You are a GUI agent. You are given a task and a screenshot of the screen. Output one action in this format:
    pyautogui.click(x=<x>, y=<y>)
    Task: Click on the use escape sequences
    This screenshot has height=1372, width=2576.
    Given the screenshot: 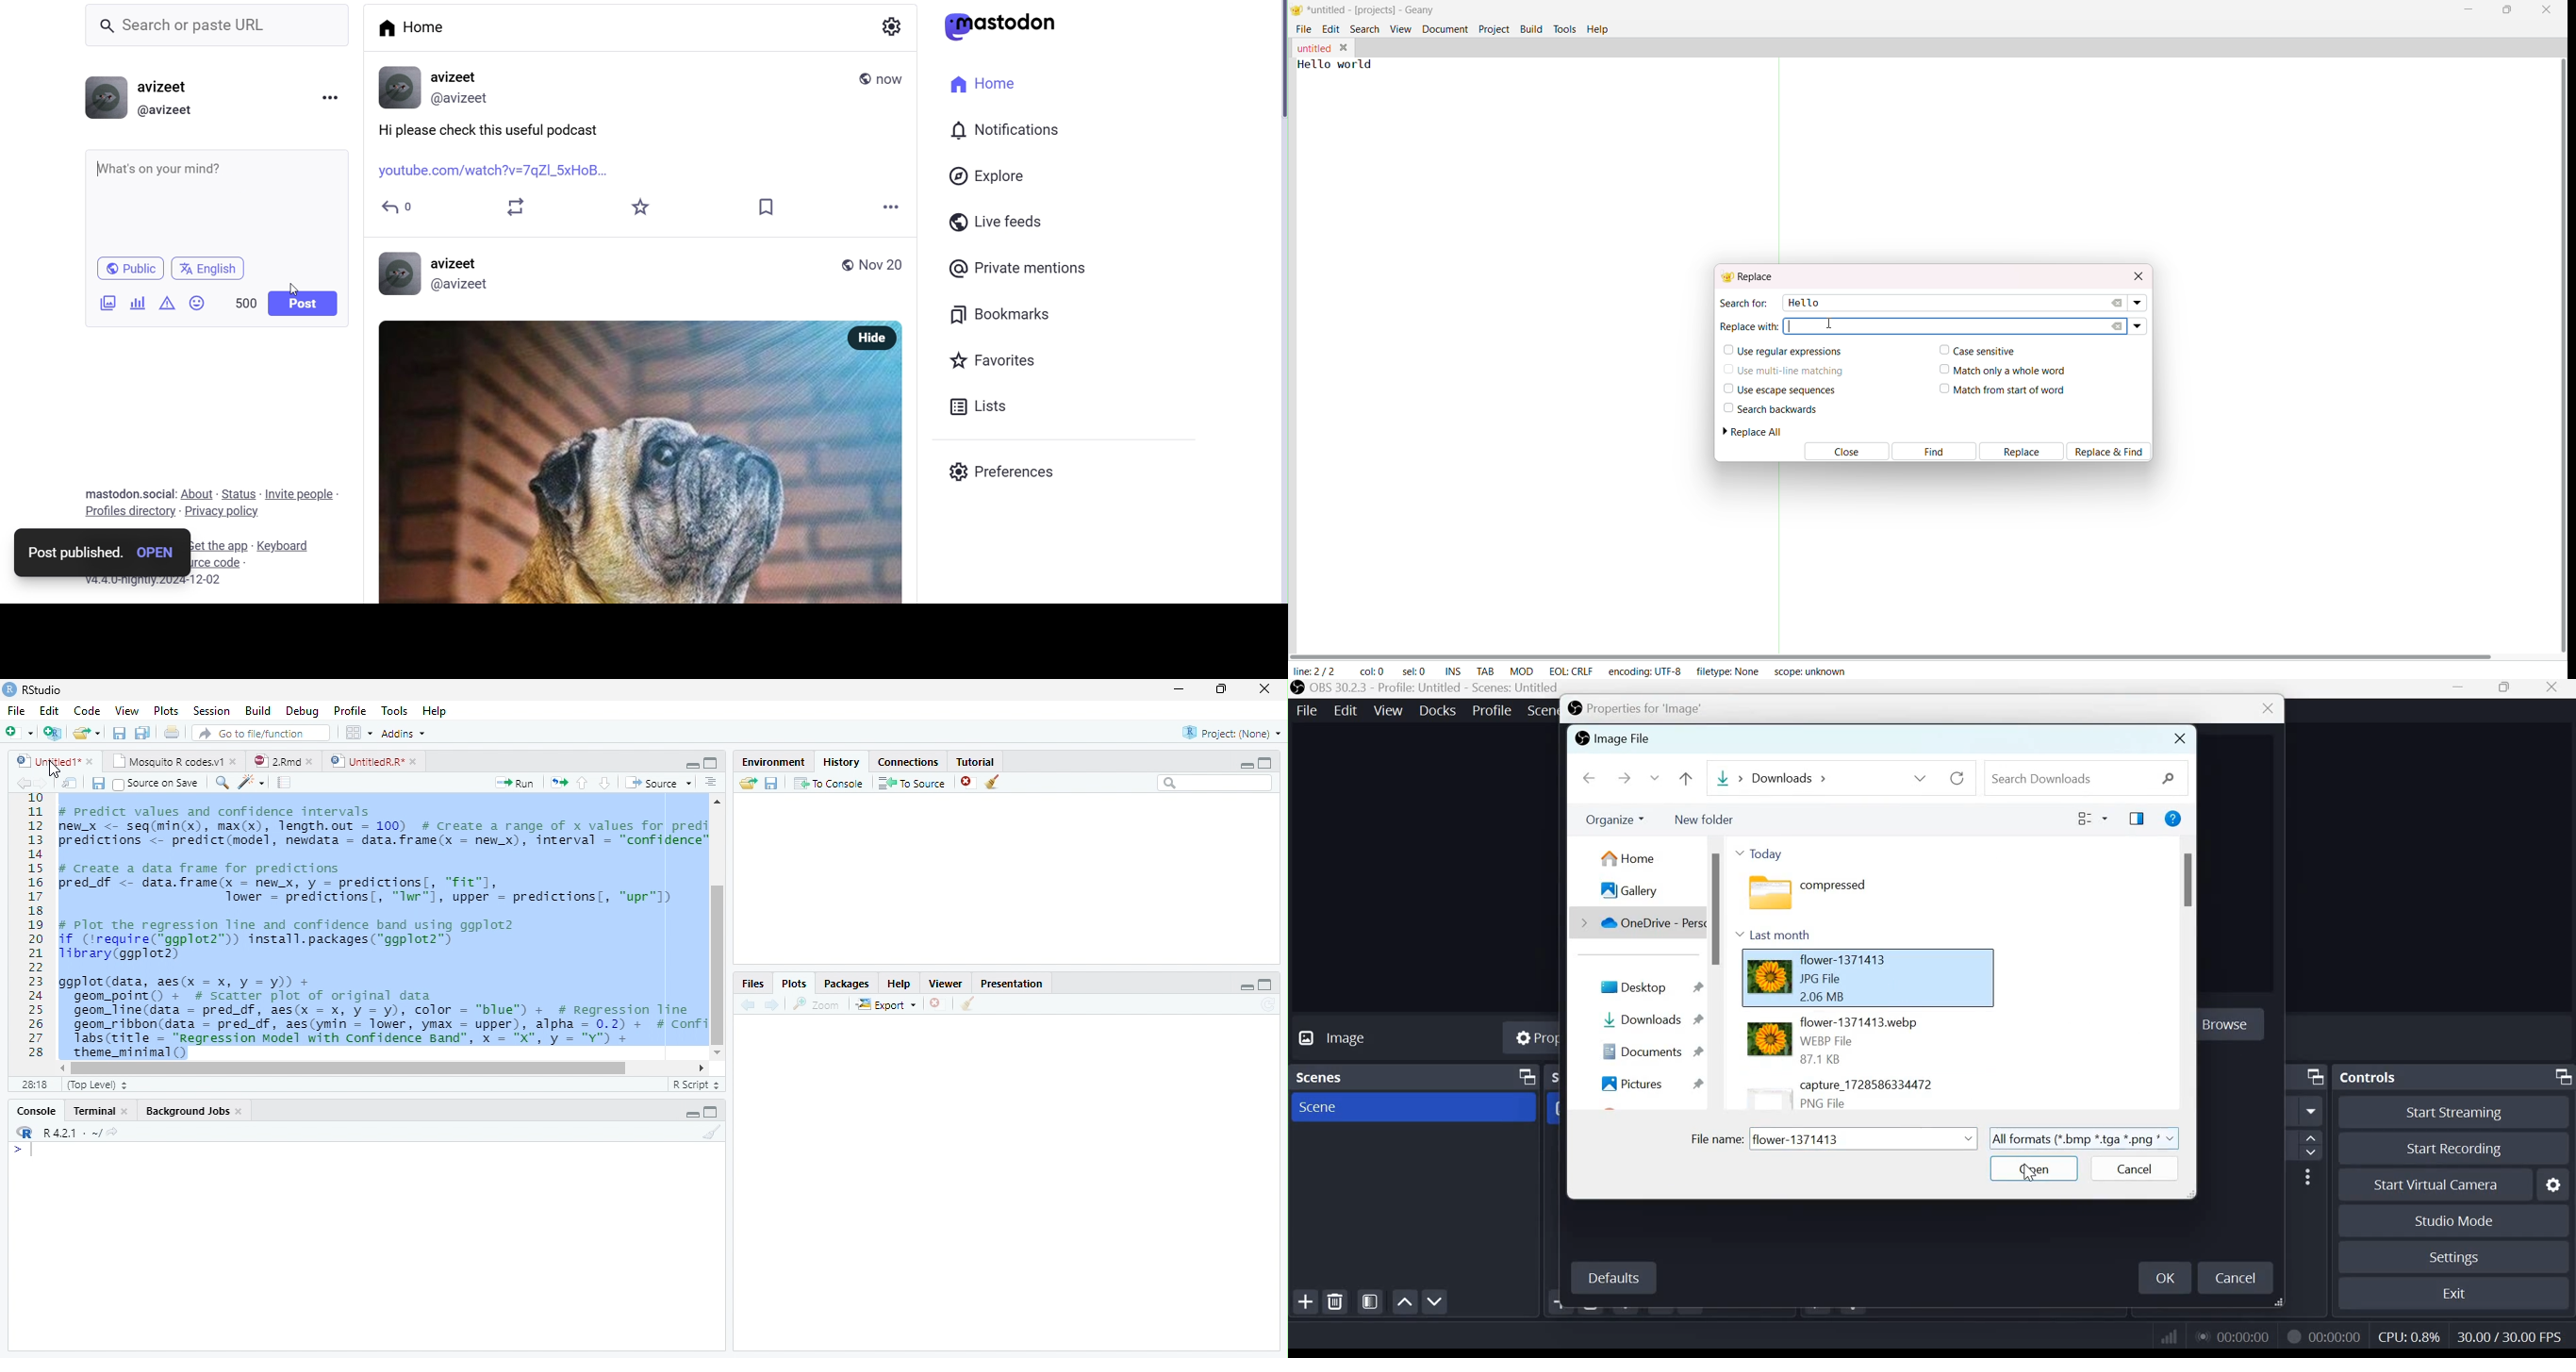 What is the action you would take?
    pyautogui.click(x=1777, y=390)
    